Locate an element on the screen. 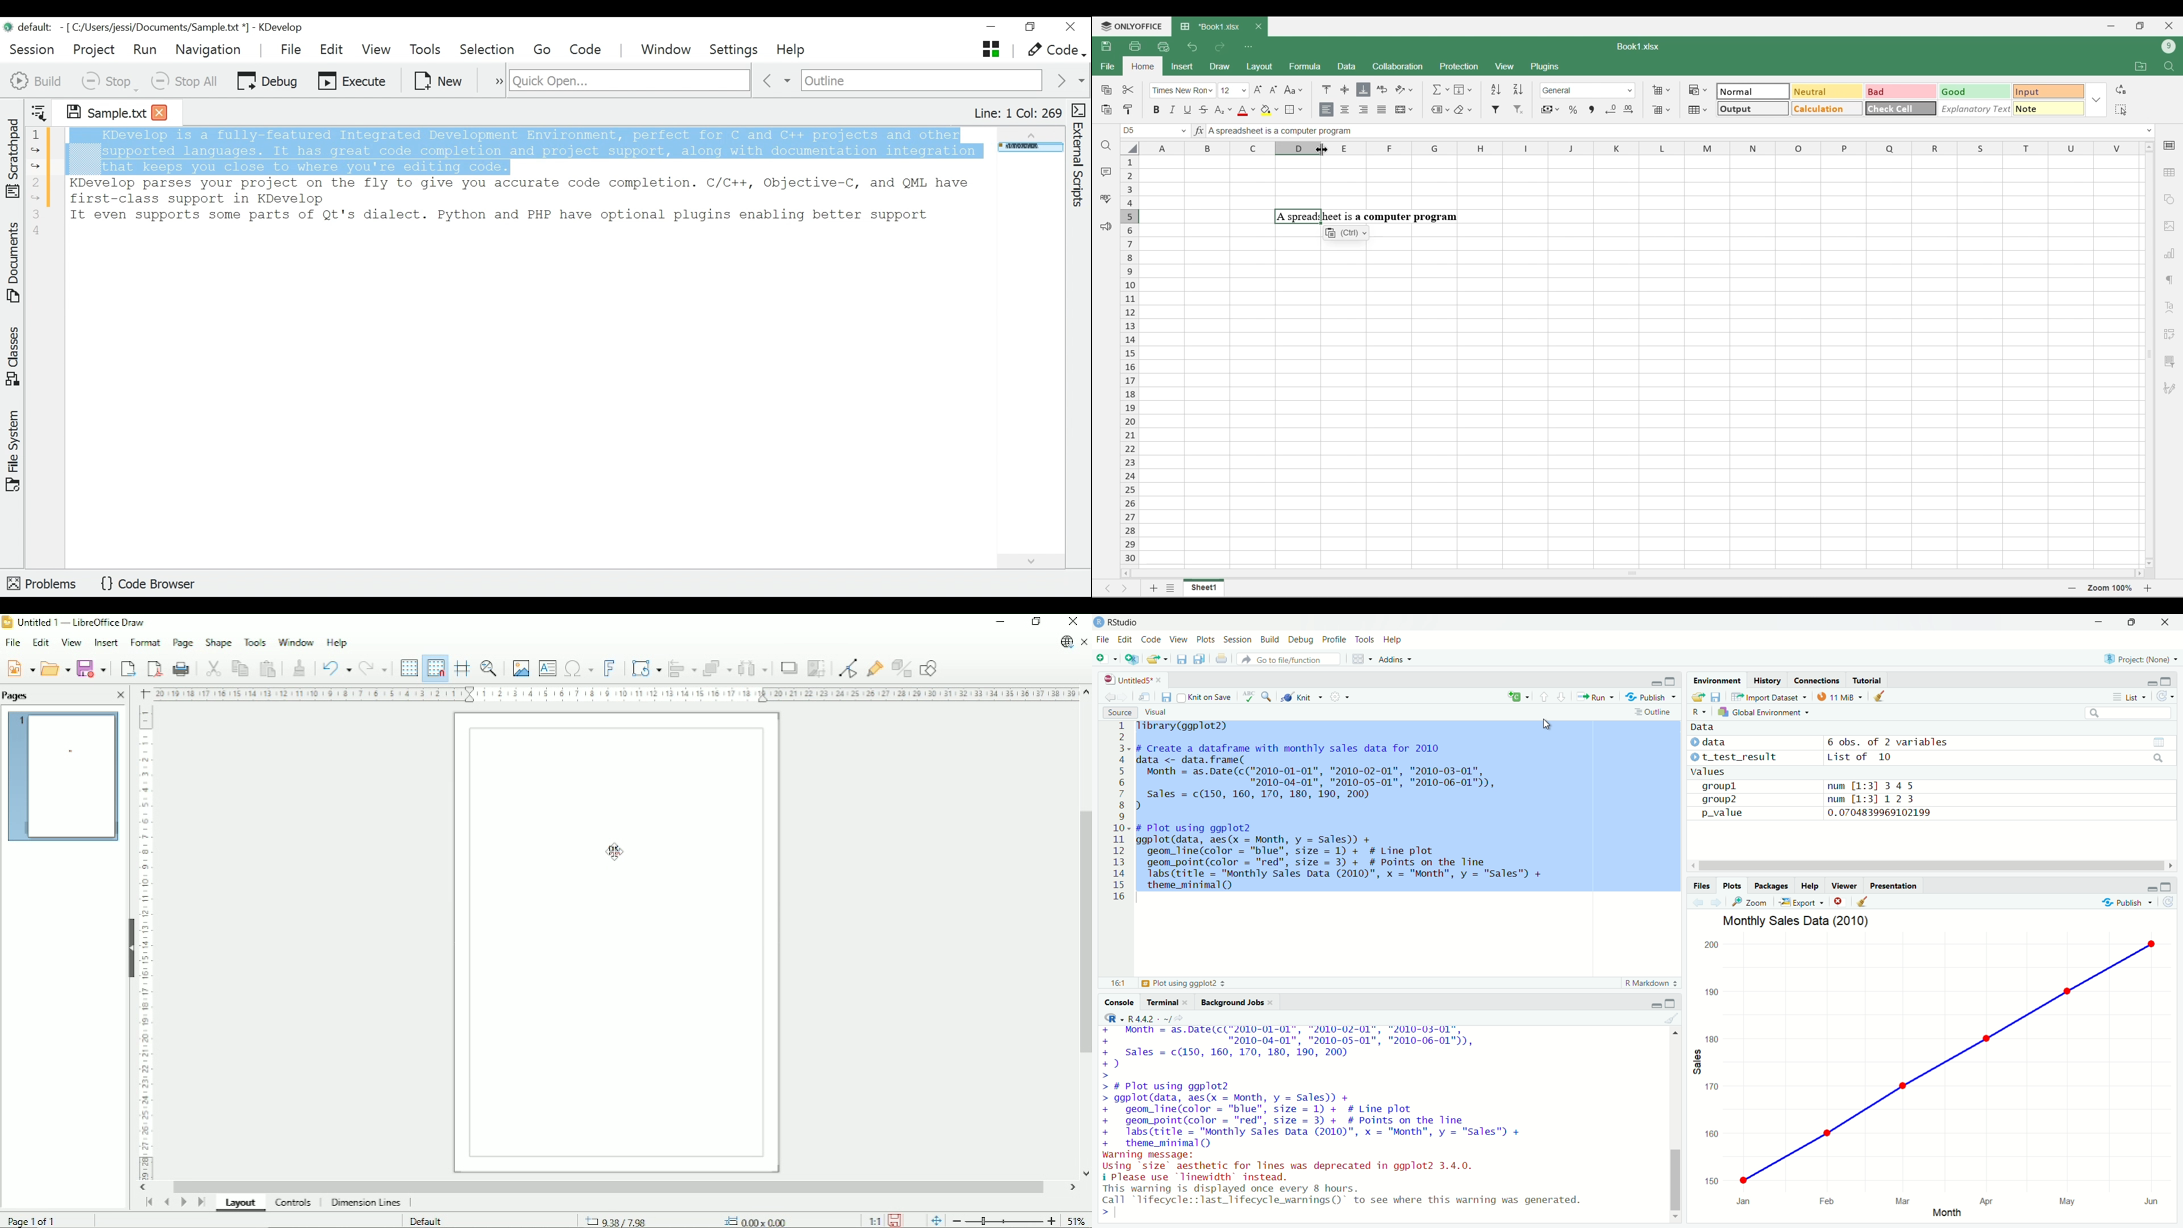 The image size is (2184, 1232). Distribute is located at coordinates (754, 668).